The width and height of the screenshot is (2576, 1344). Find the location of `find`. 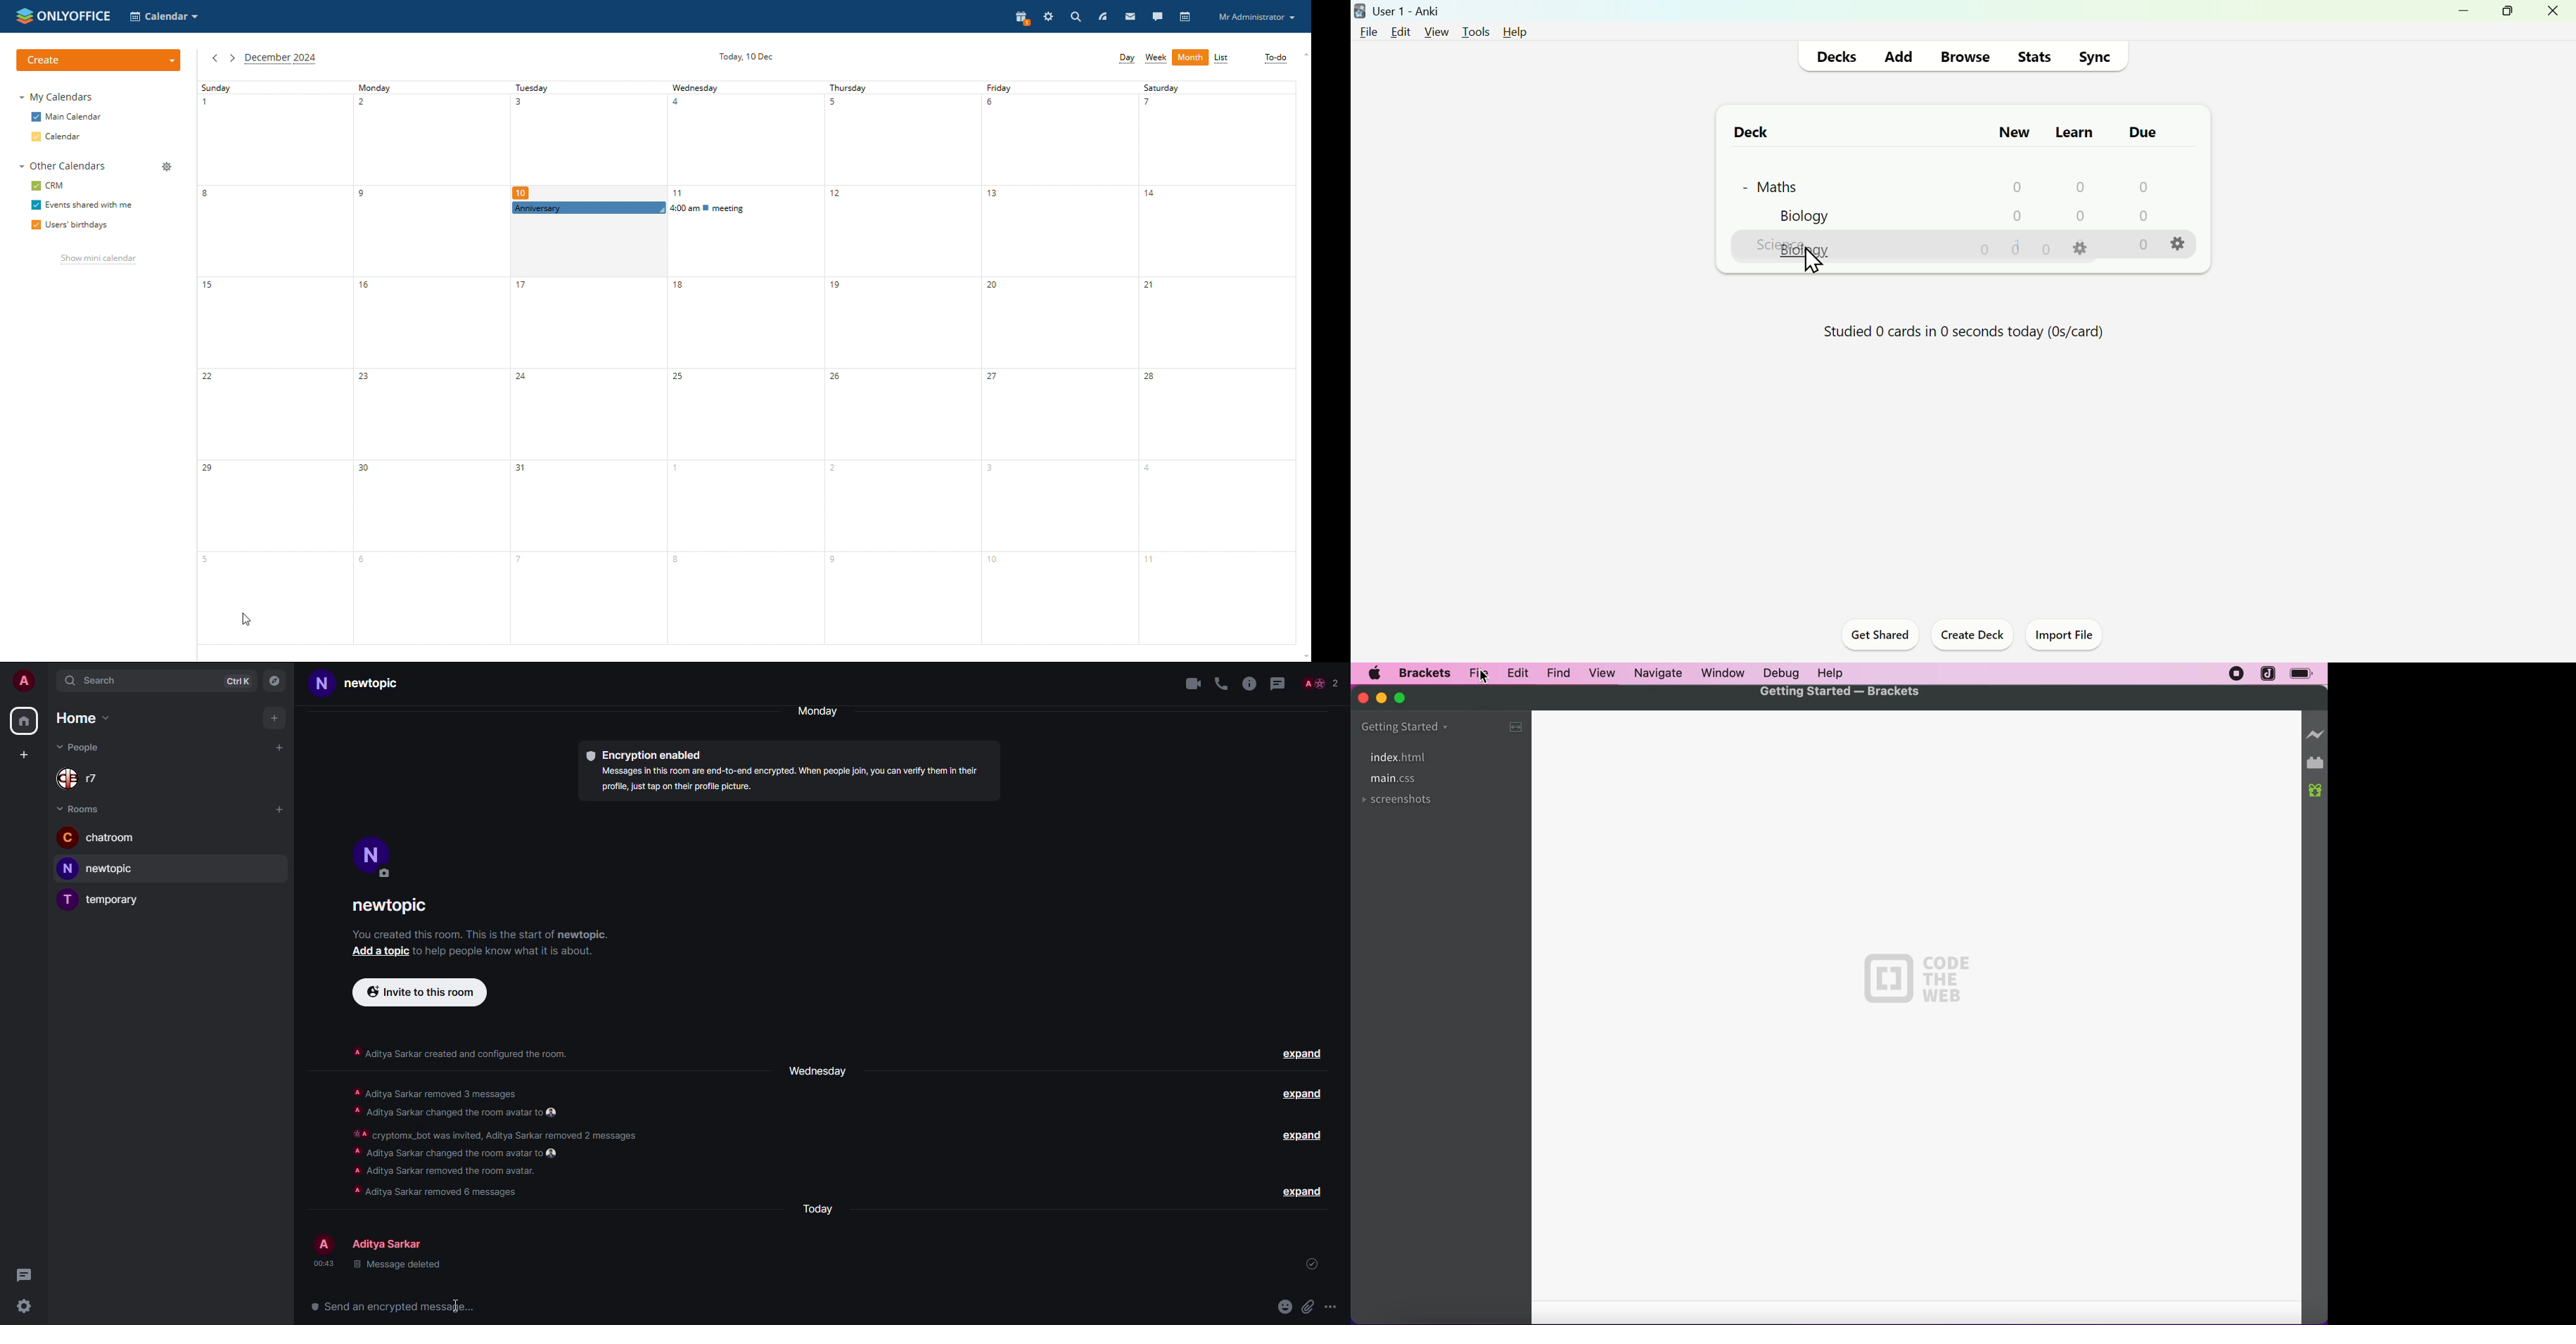

find is located at coordinates (1554, 674).